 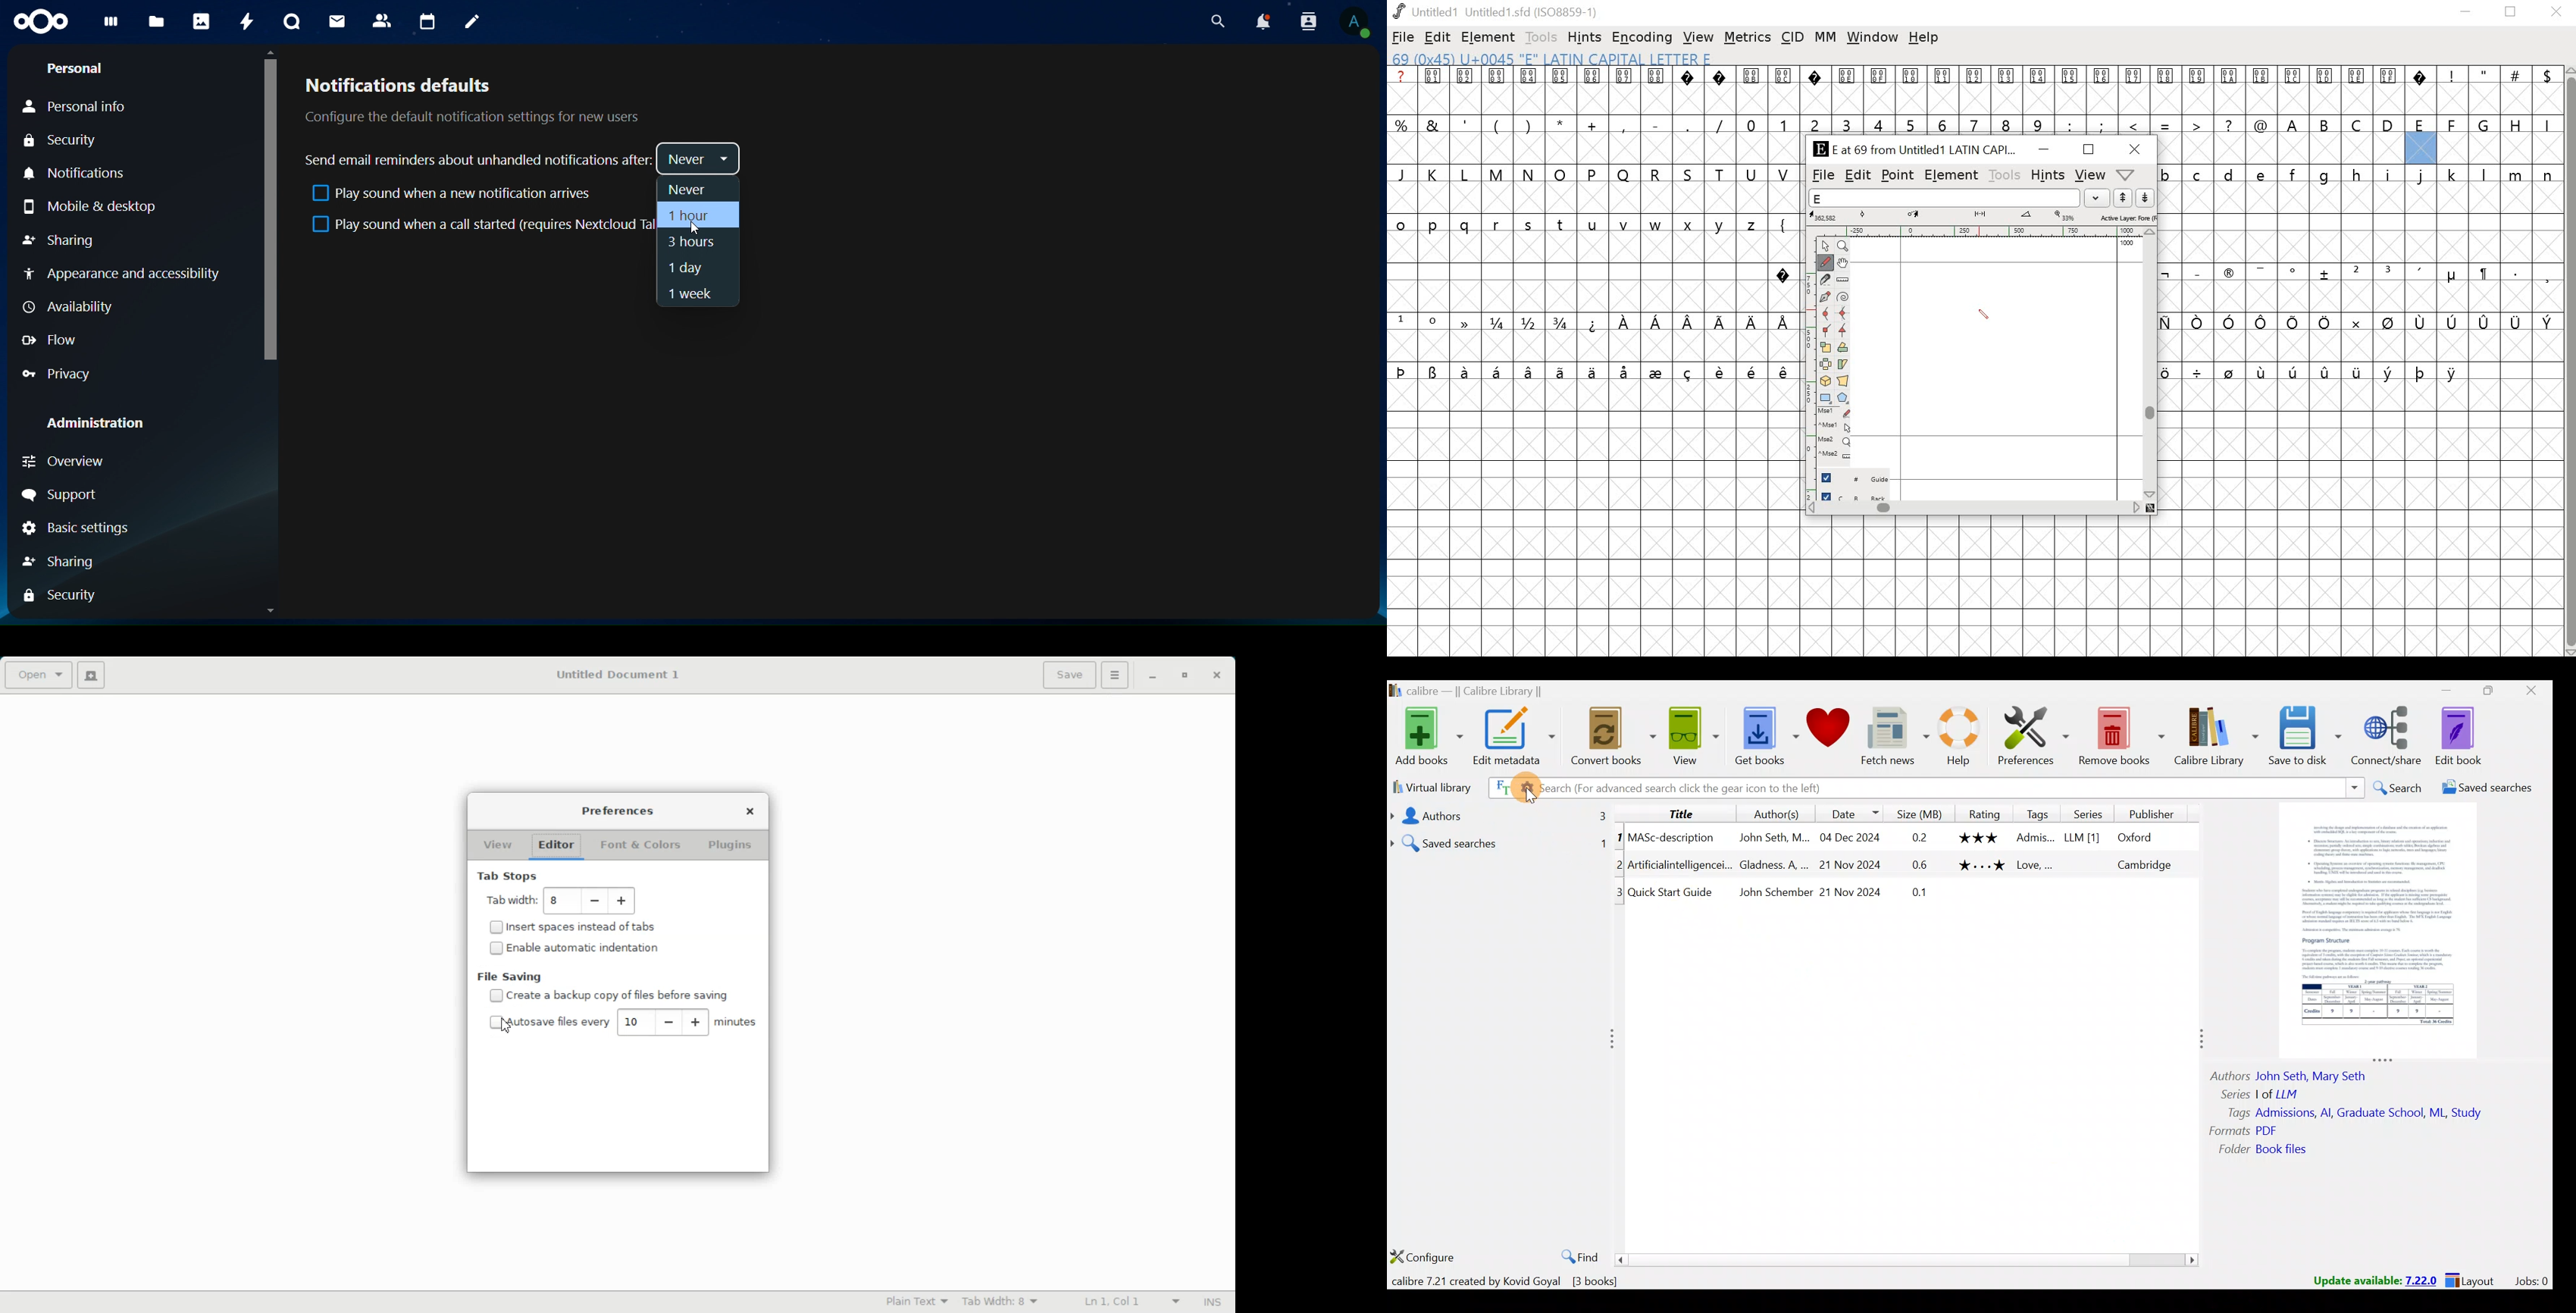 I want to click on Scrollbar, so click(x=268, y=332).